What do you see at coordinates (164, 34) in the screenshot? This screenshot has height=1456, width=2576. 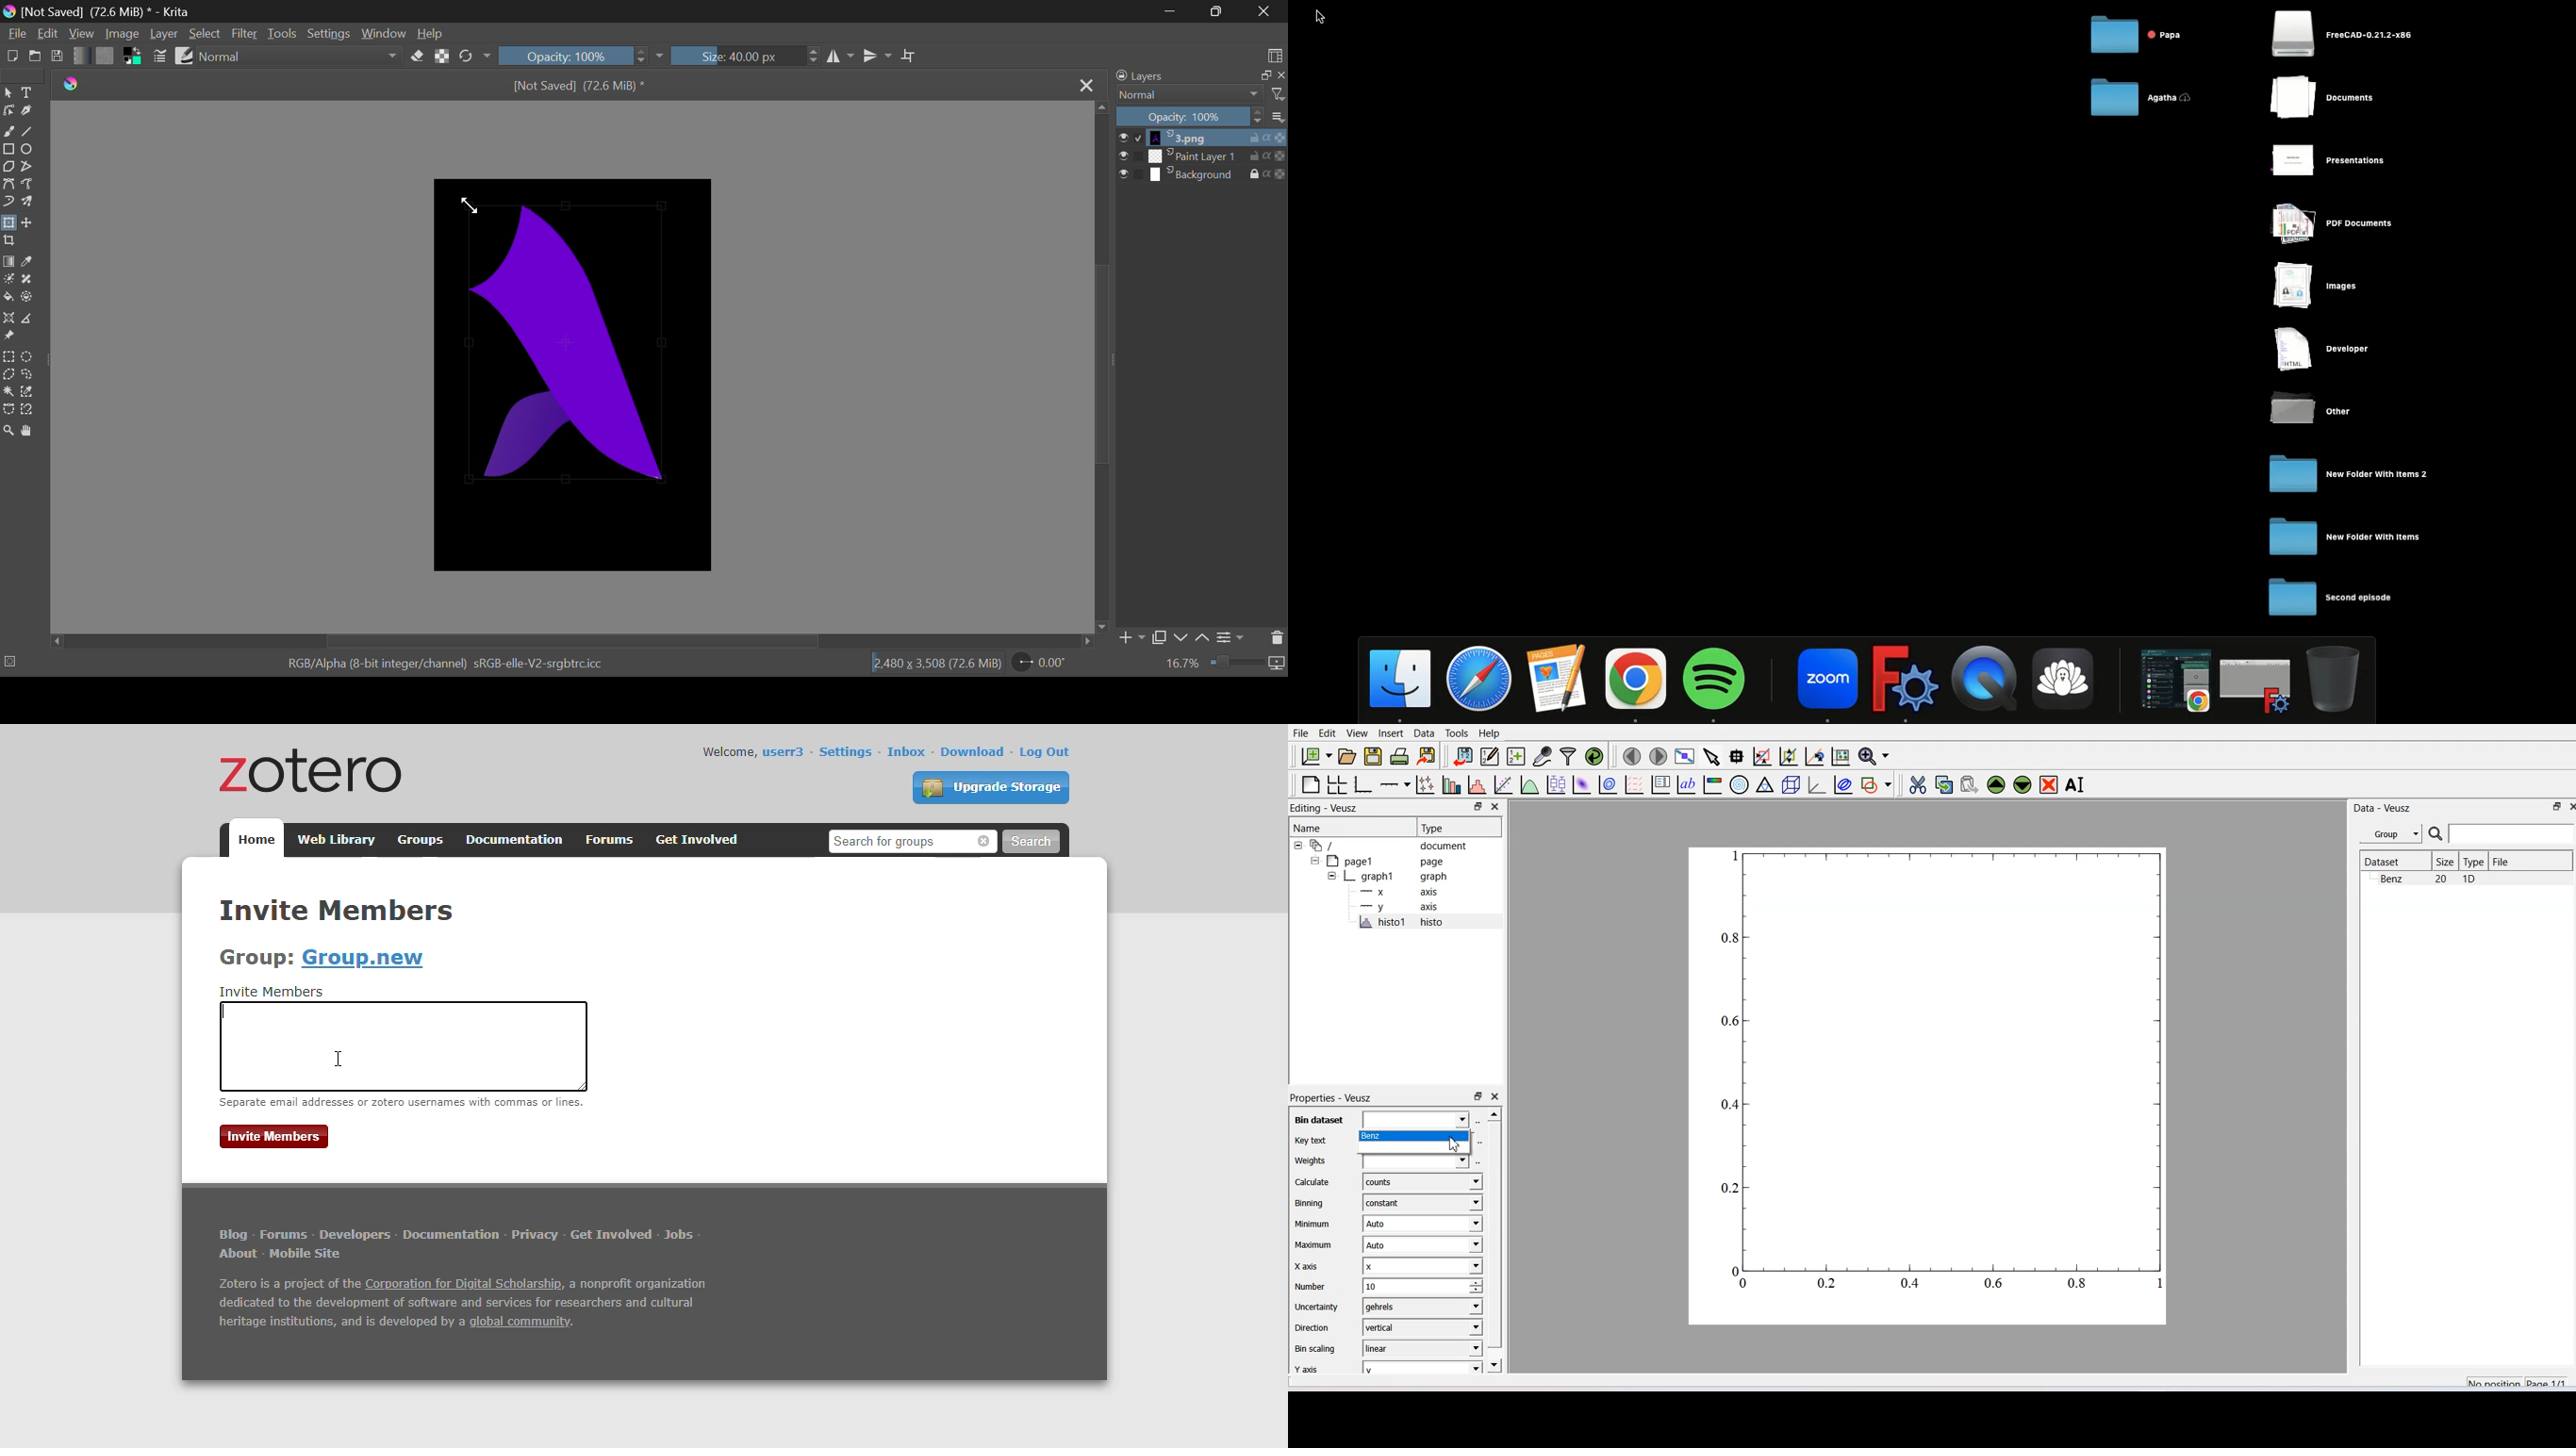 I see `Layer` at bounding box center [164, 34].